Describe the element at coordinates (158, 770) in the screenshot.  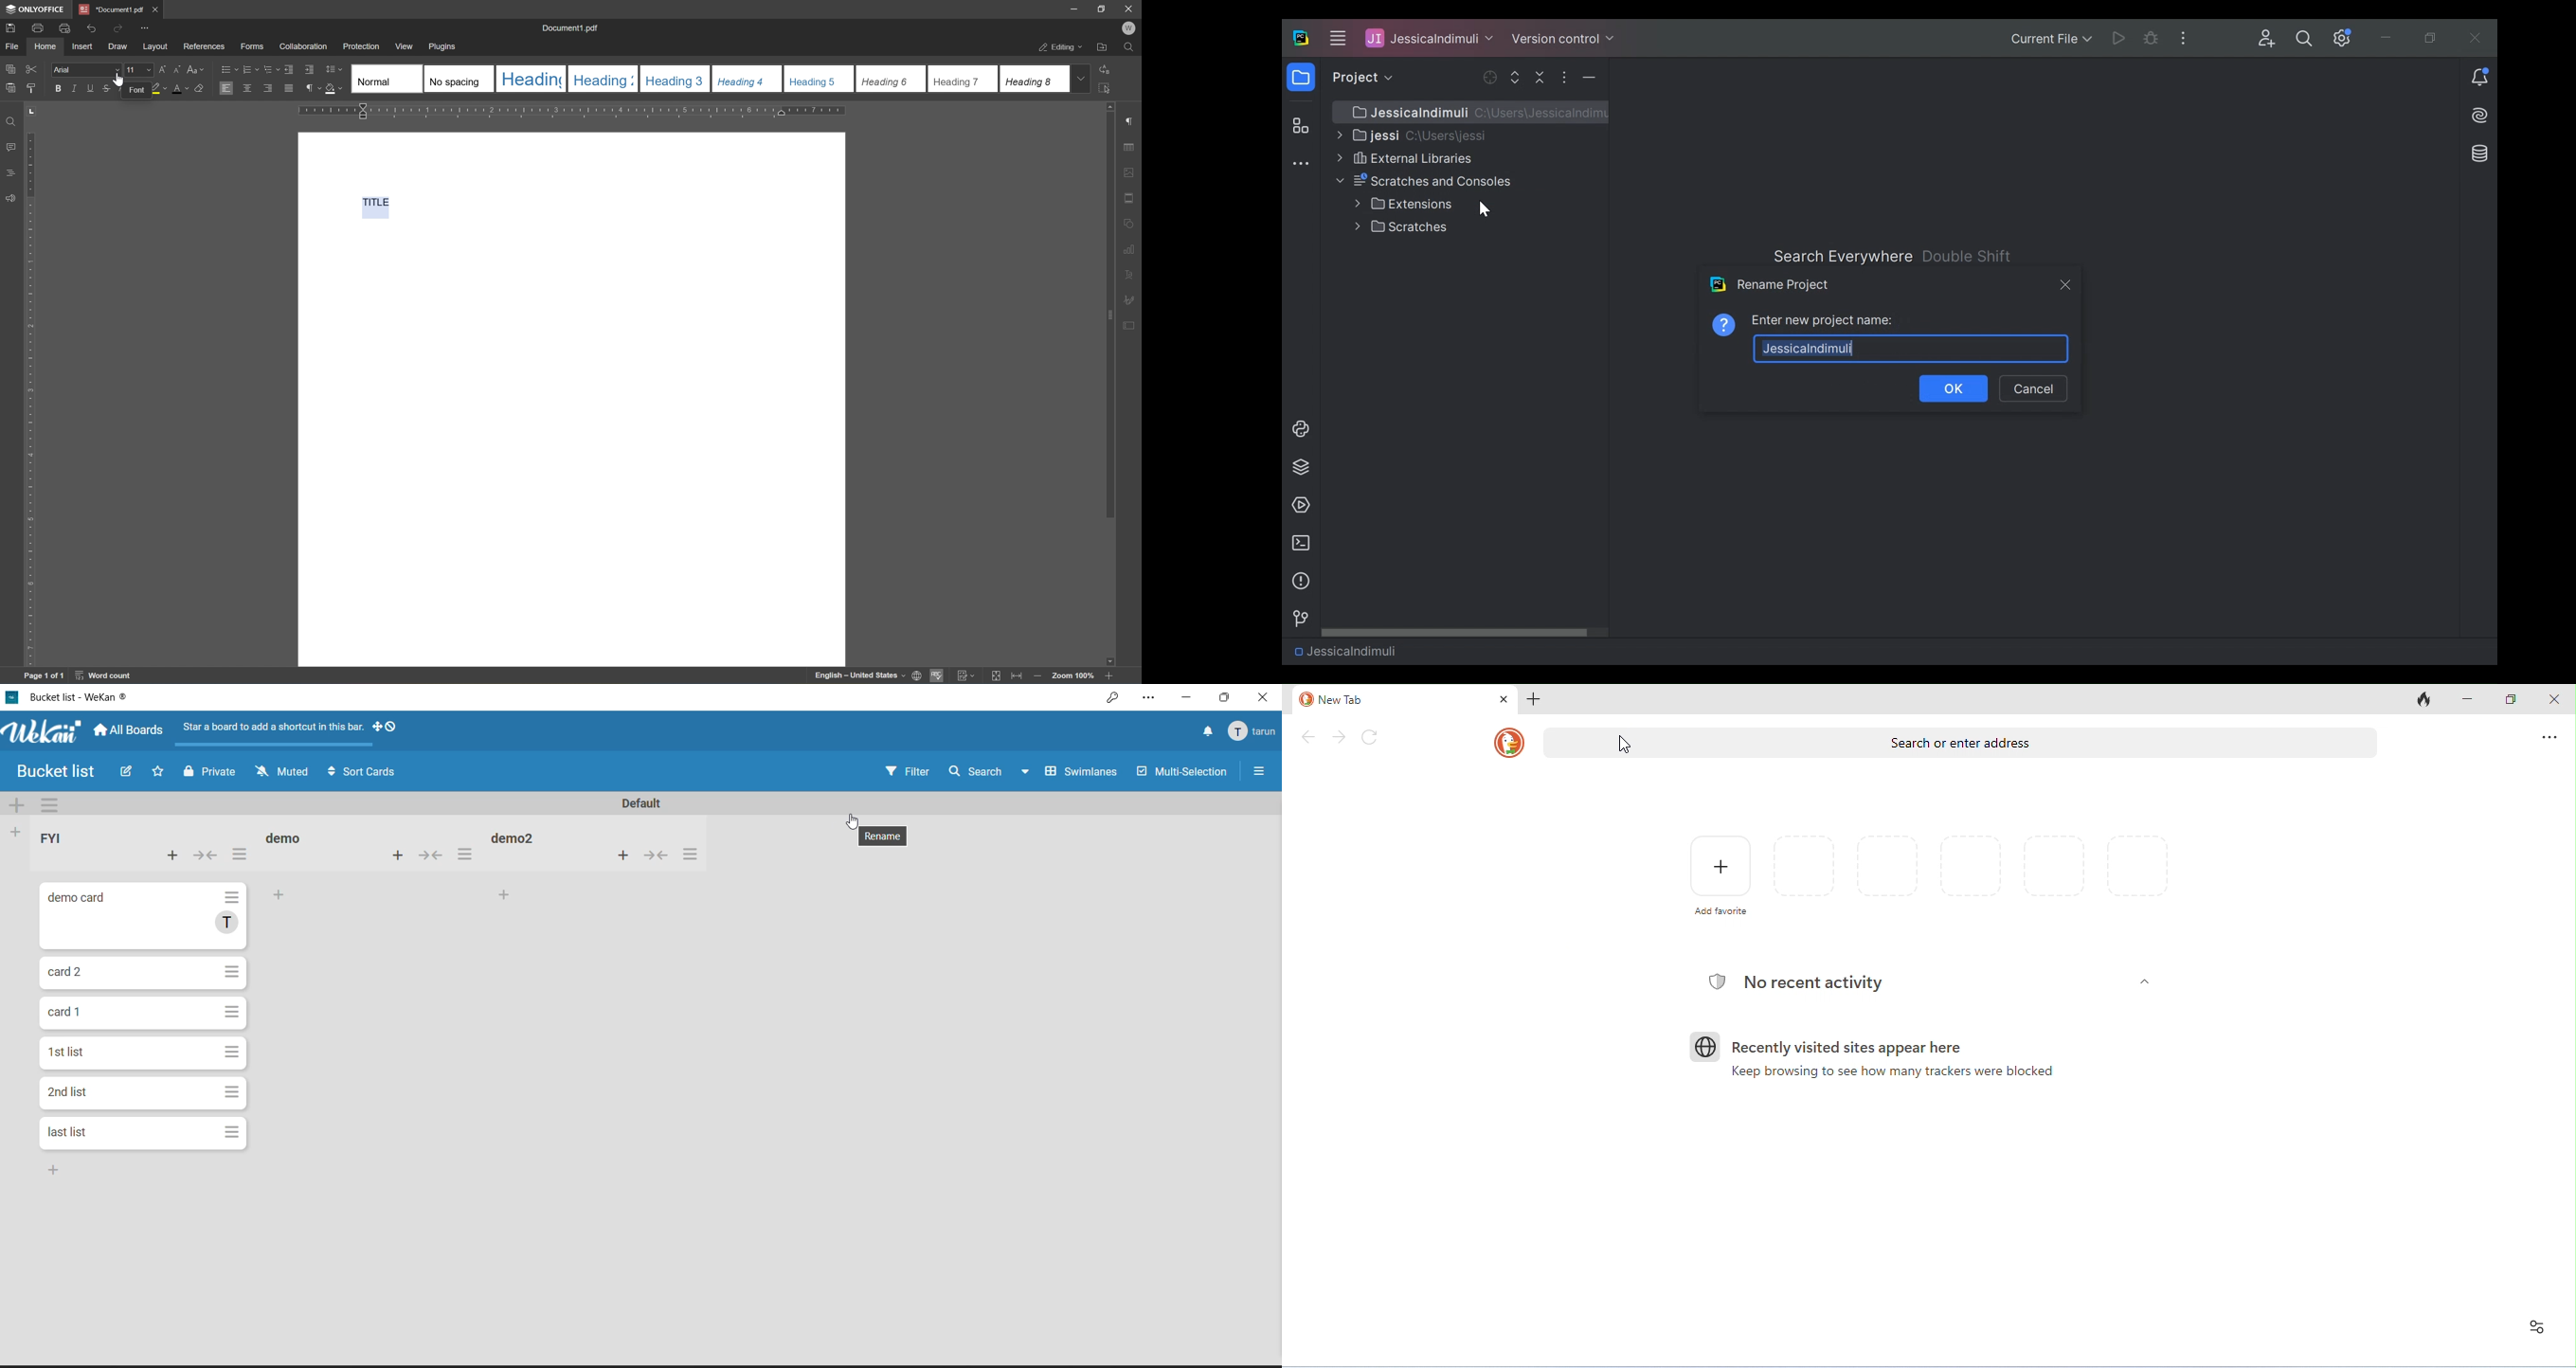
I see `click to star this board` at that location.